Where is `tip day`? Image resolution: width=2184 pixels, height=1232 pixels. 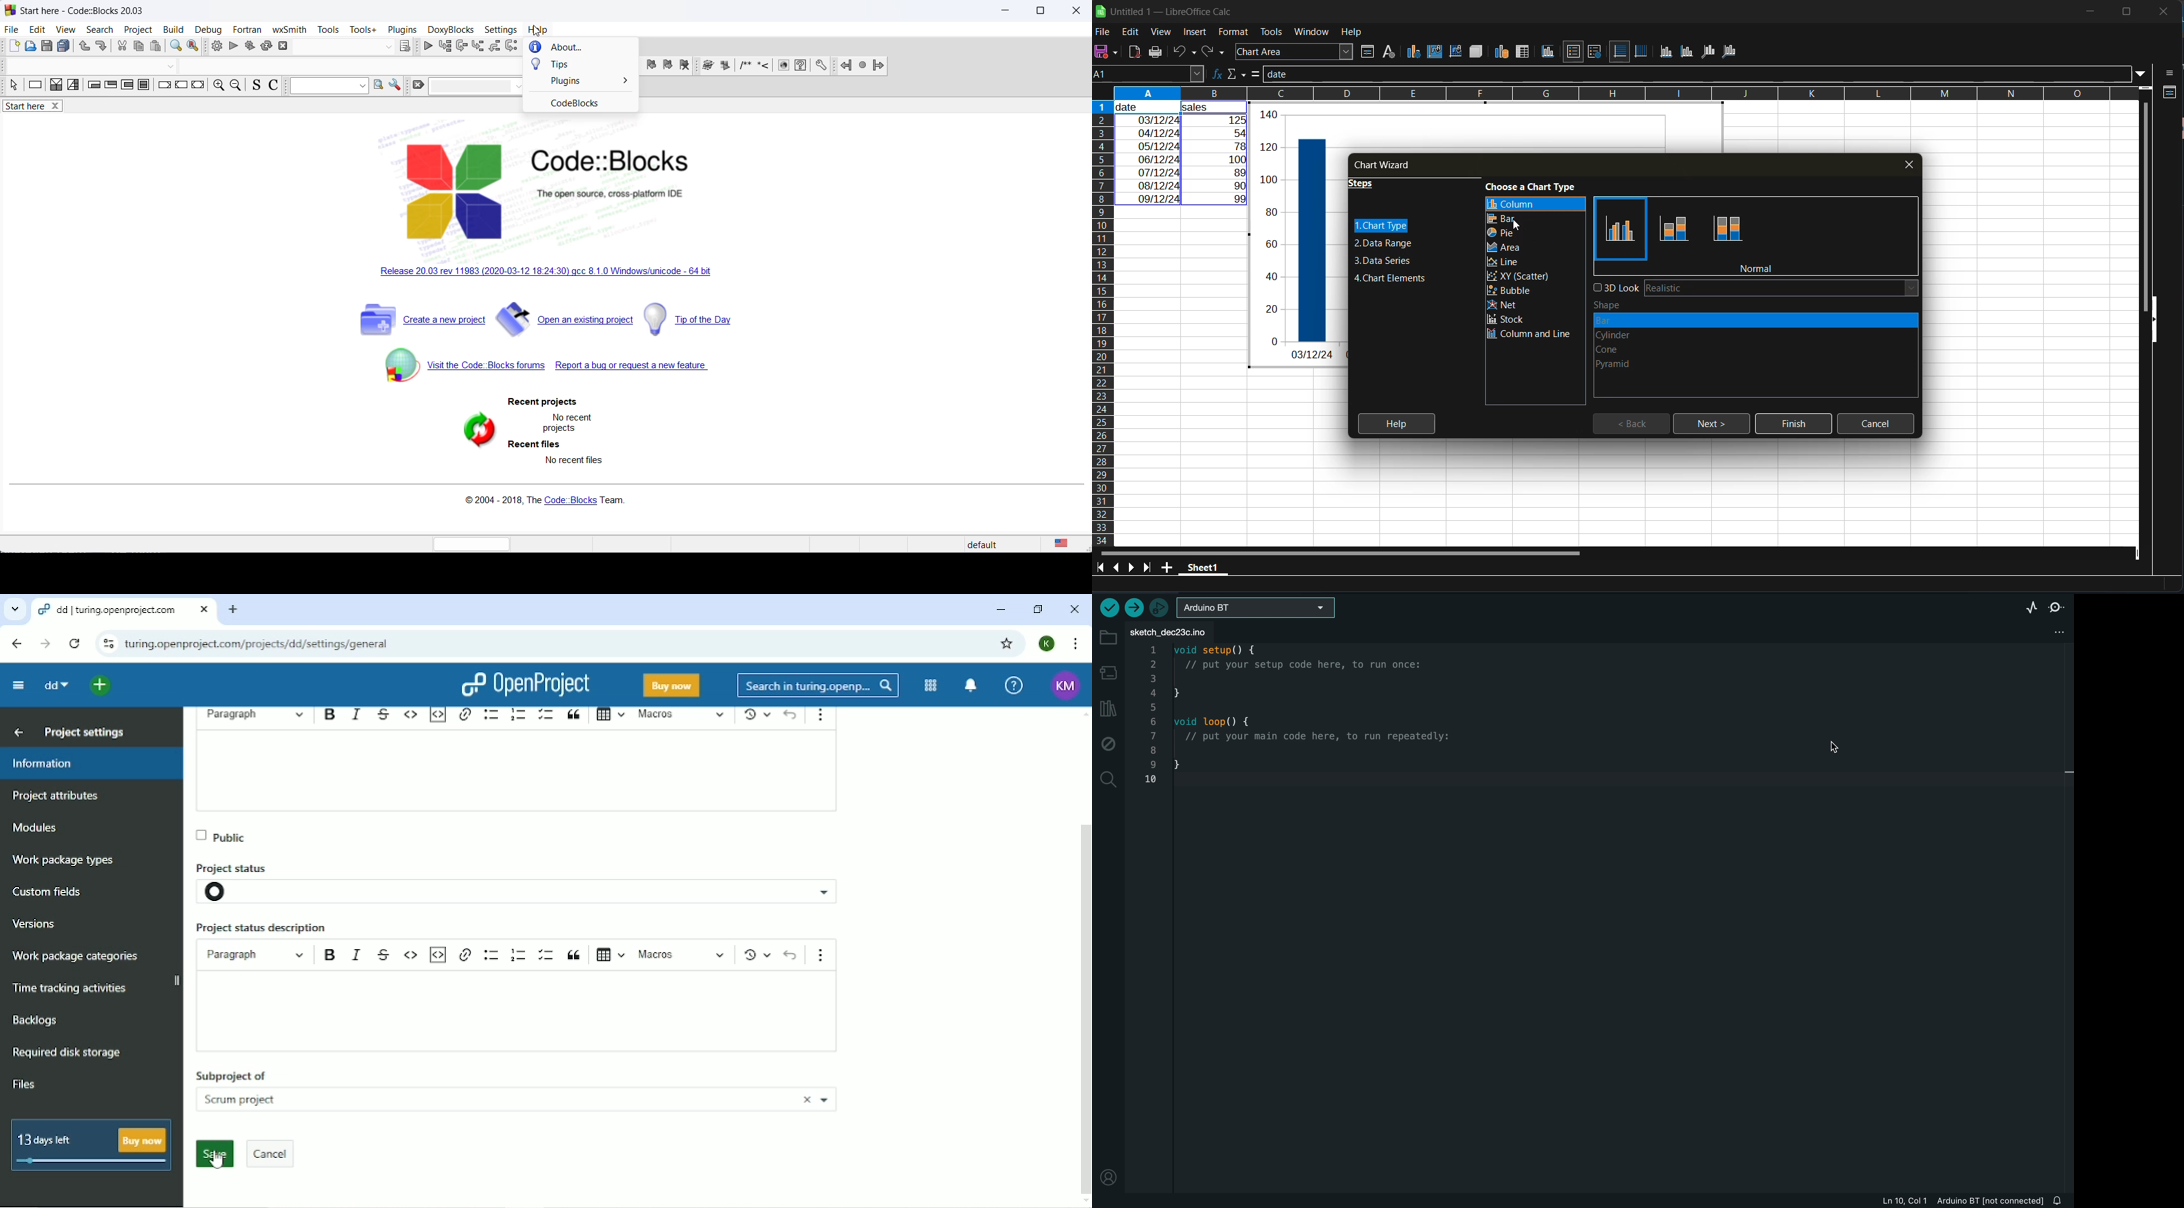 tip day is located at coordinates (697, 320).